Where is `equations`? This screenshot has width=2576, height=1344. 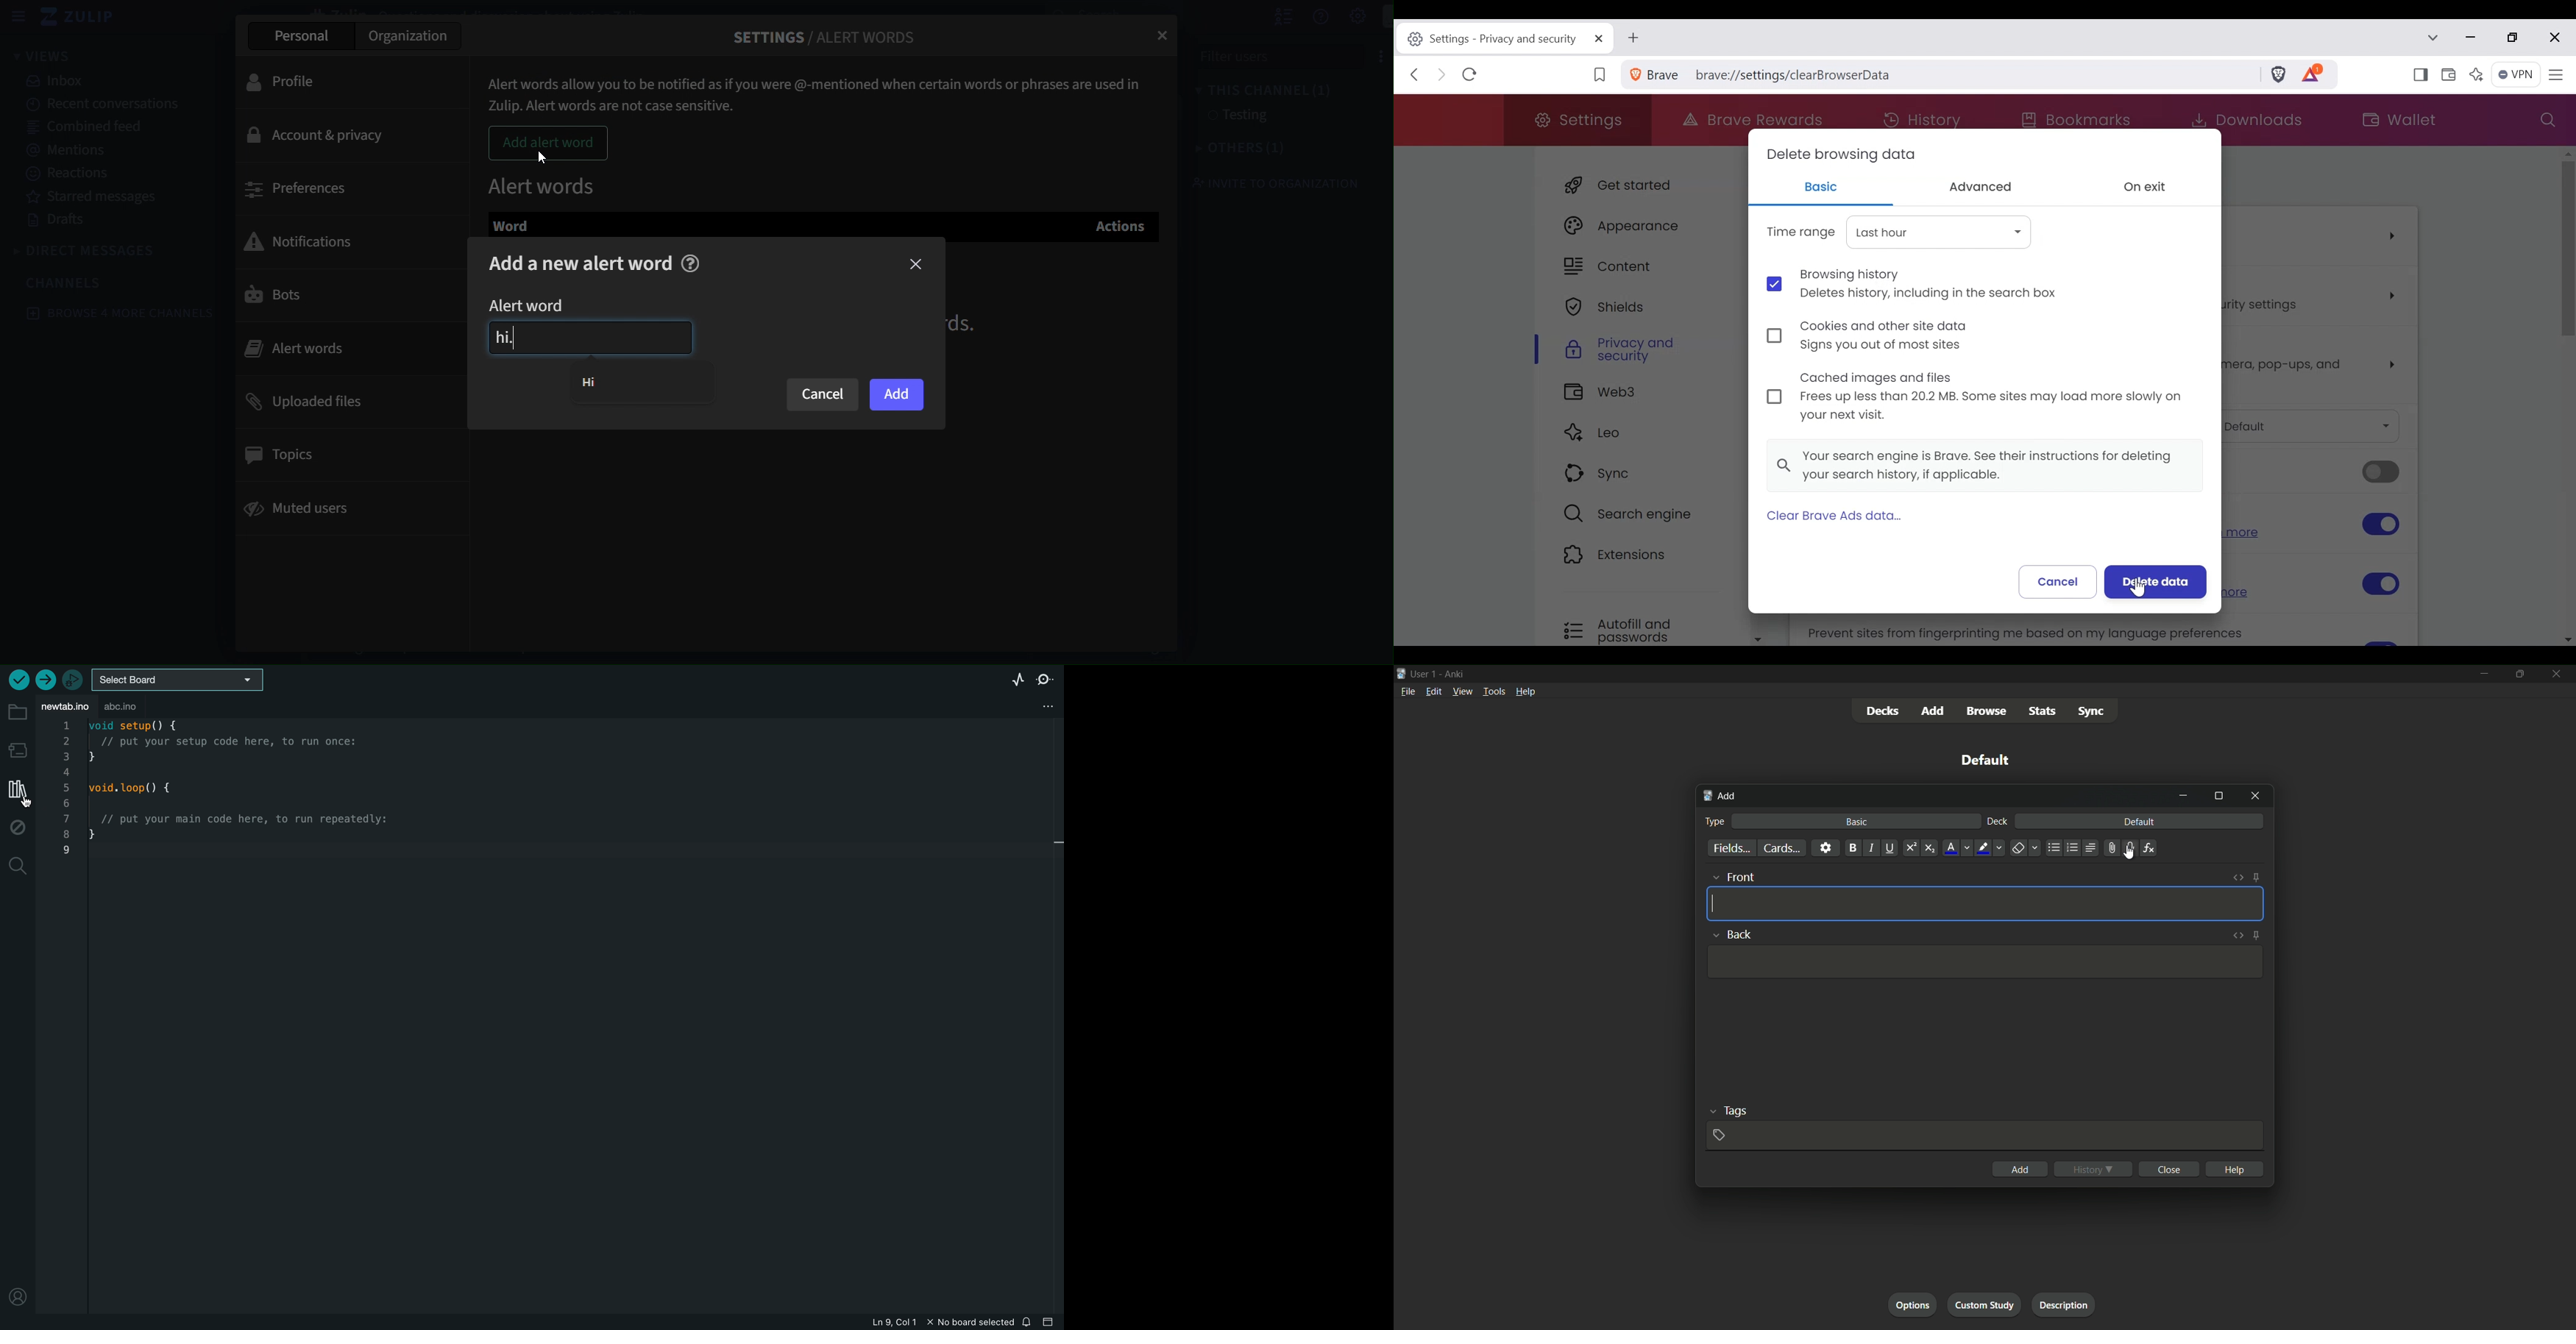
equations is located at coordinates (2149, 848).